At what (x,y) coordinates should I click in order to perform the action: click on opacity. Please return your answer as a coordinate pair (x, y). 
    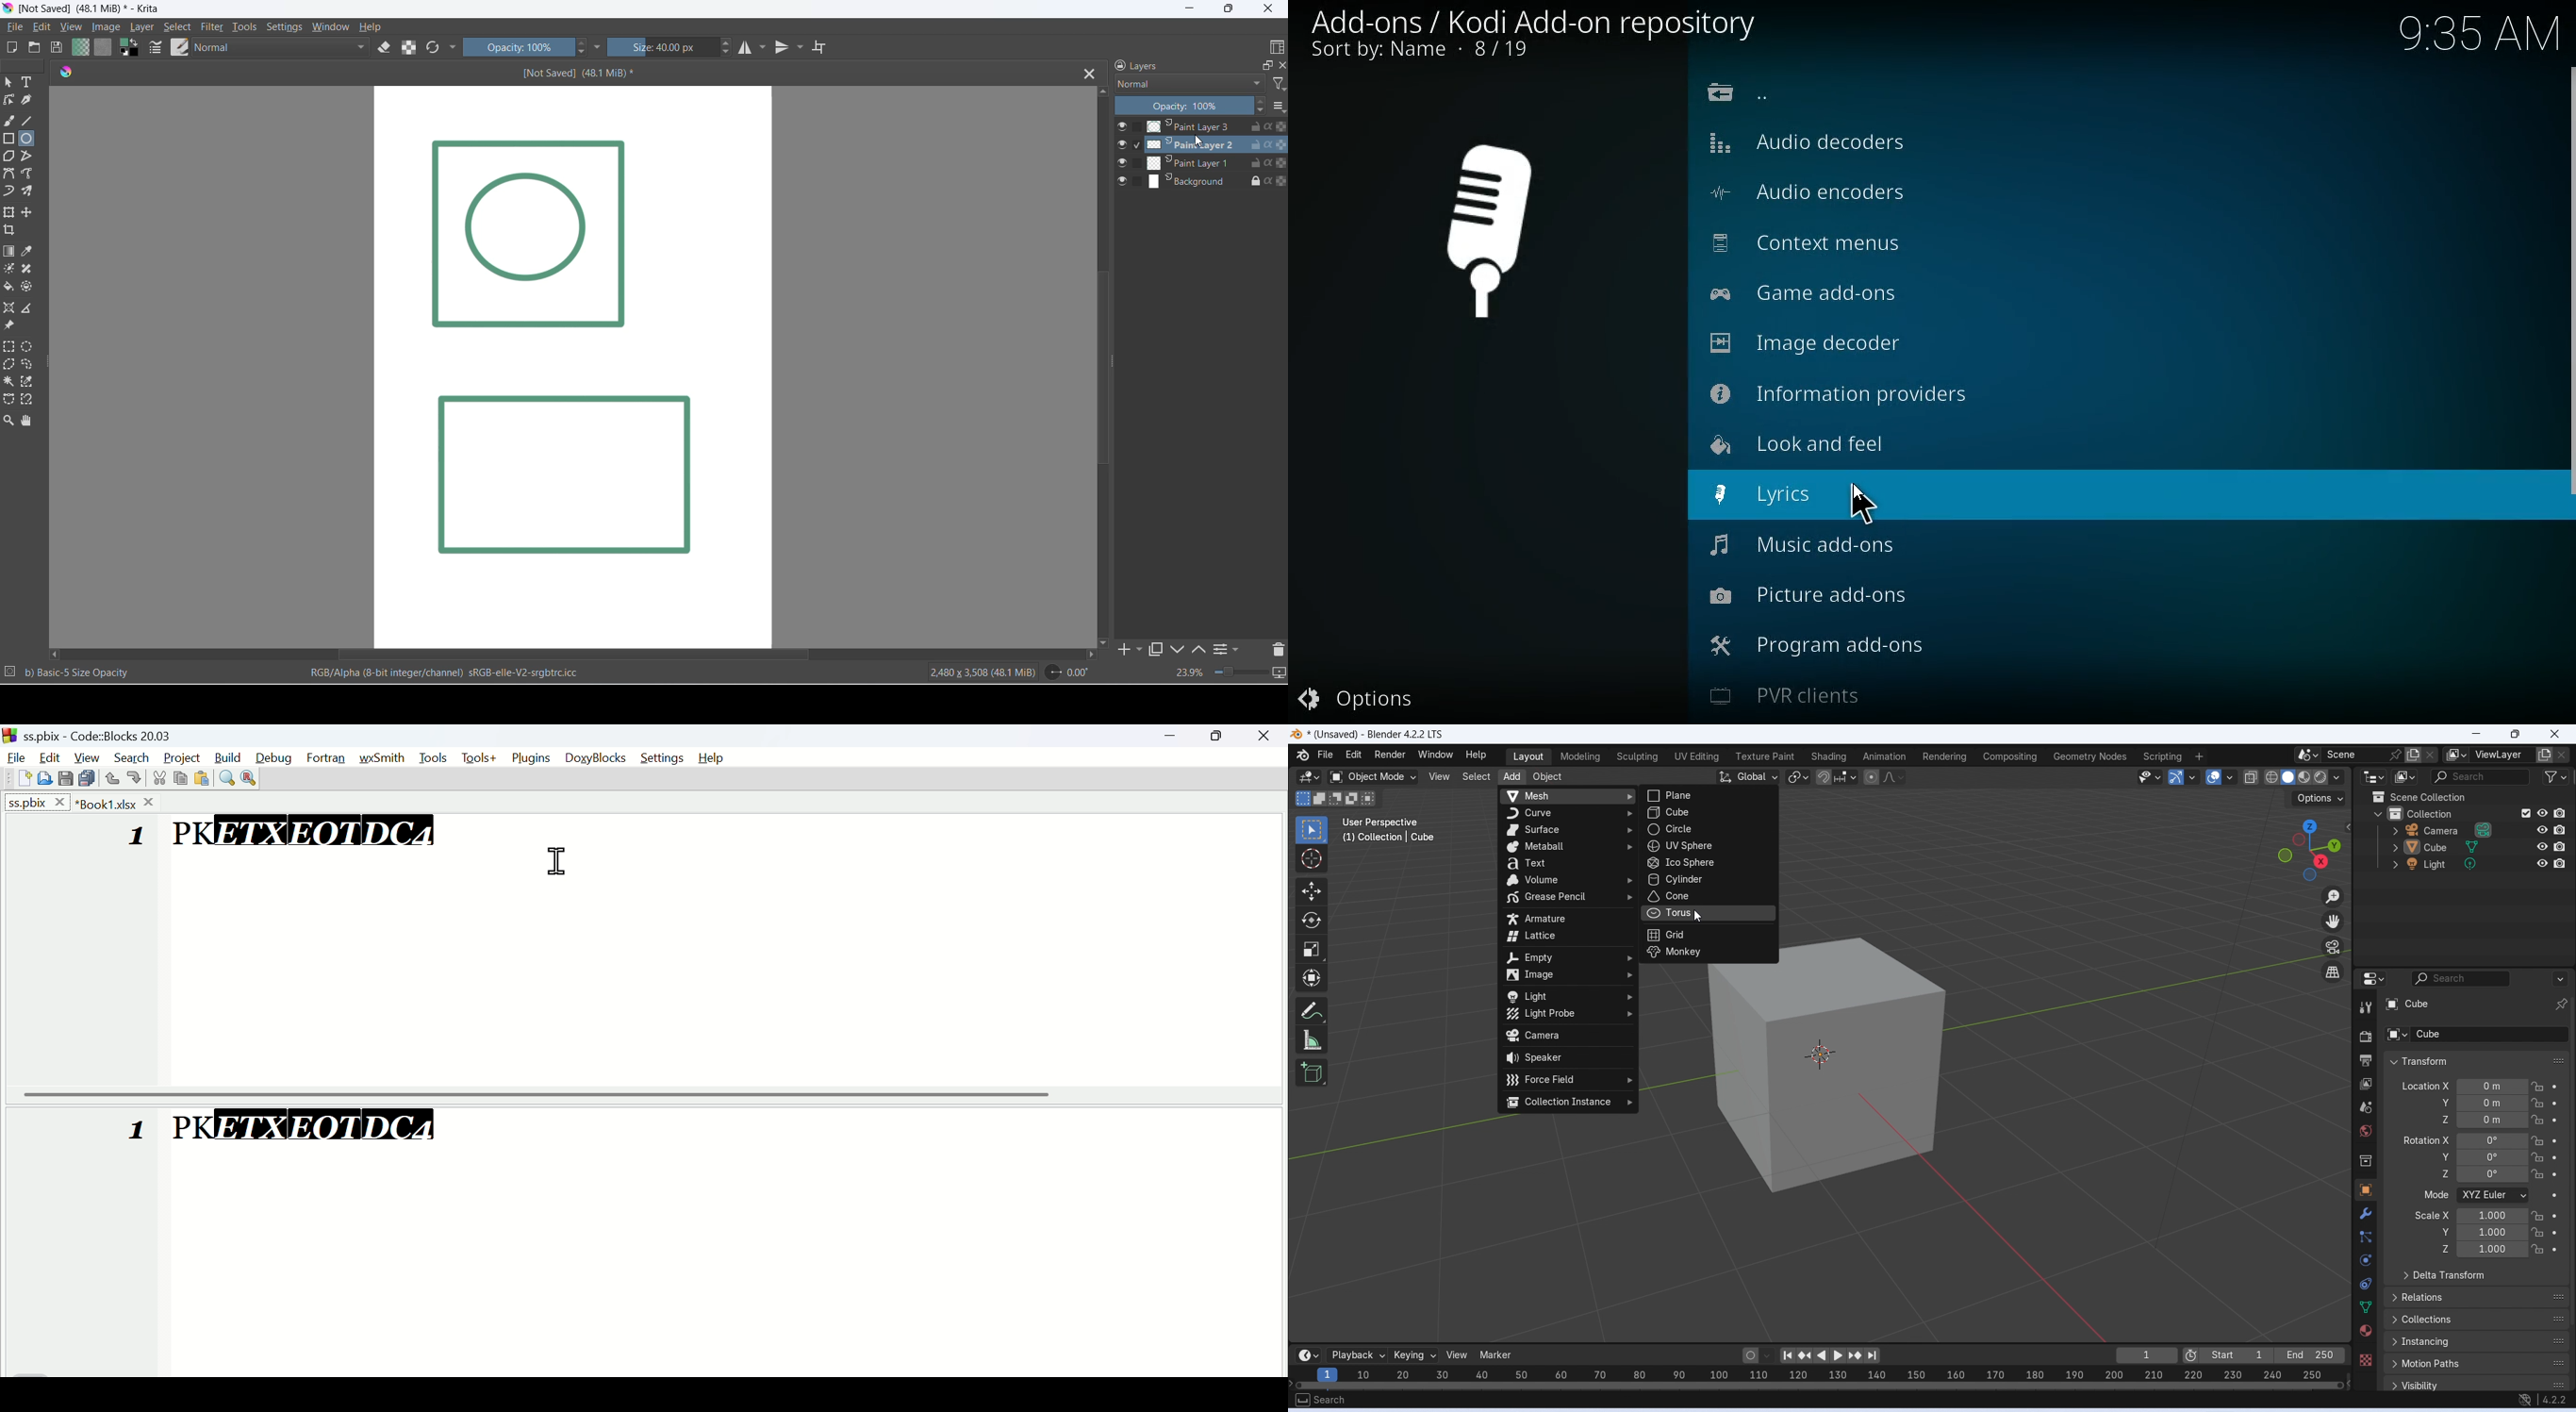
    Looking at the image, I should click on (1192, 105).